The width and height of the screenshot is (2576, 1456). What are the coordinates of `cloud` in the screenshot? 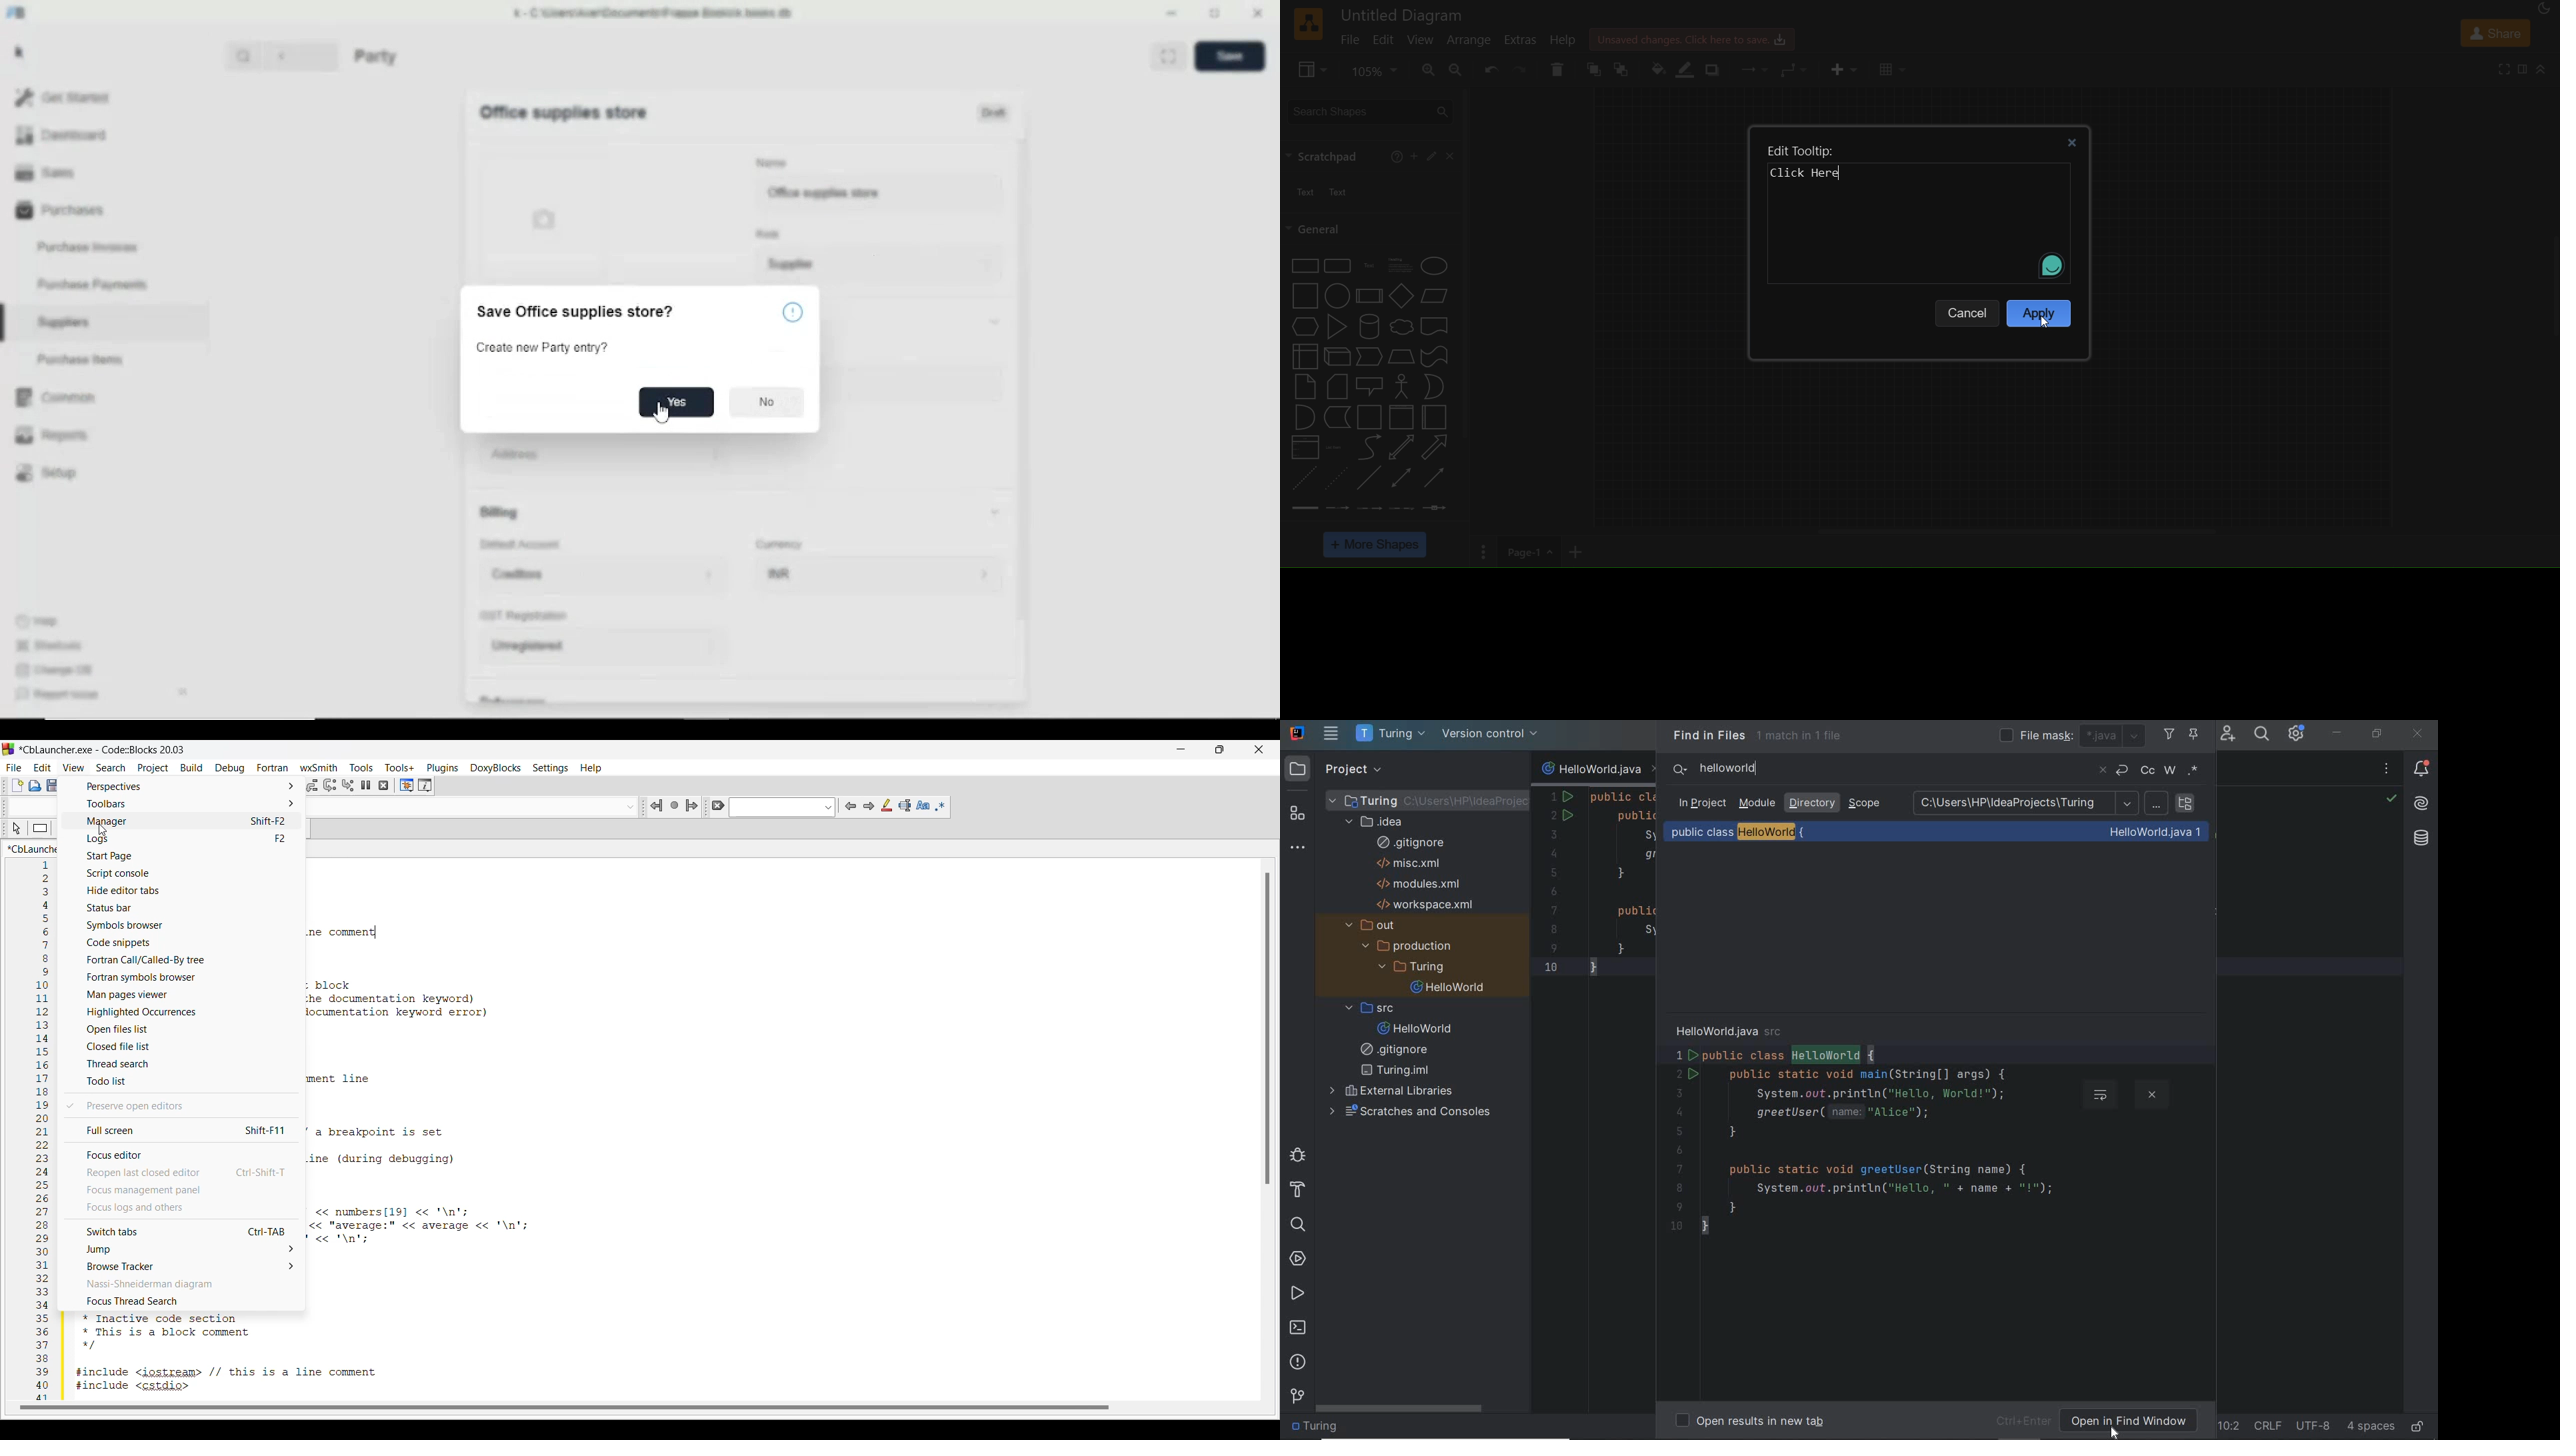 It's located at (1401, 327).